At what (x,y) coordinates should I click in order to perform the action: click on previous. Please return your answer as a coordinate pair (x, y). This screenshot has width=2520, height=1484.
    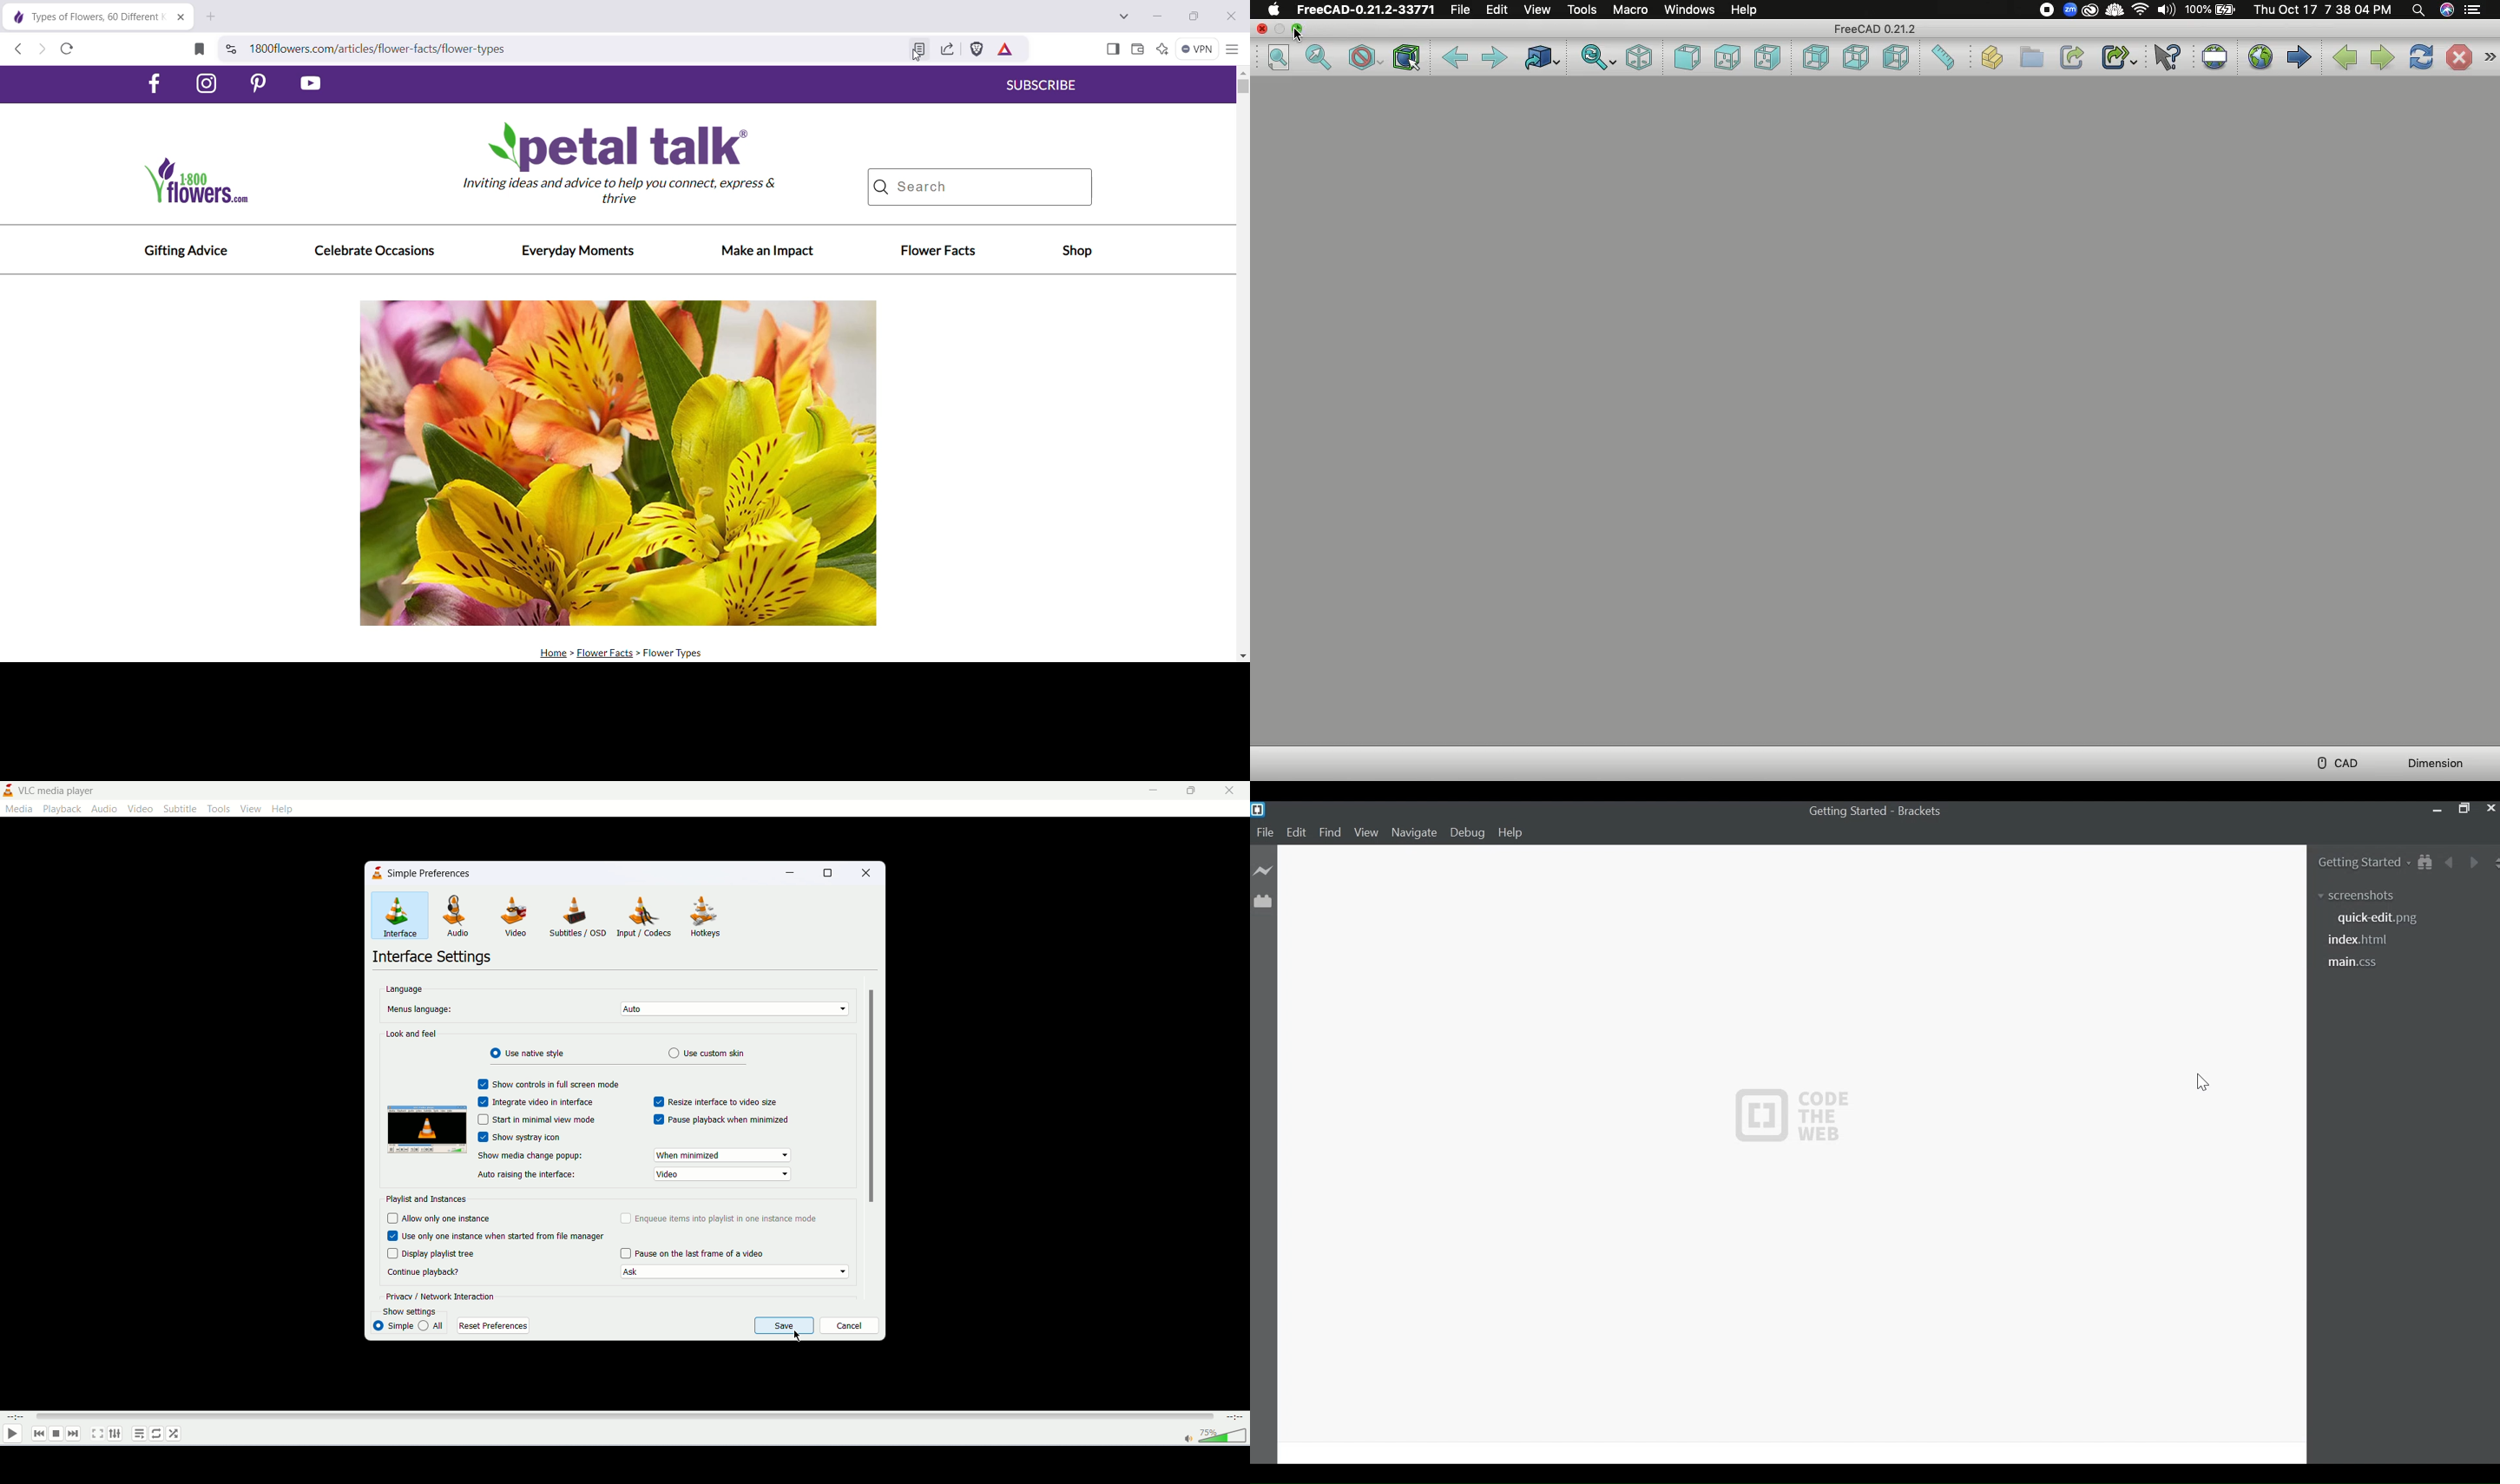
    Looking at the image, I should click on (37, 1435).